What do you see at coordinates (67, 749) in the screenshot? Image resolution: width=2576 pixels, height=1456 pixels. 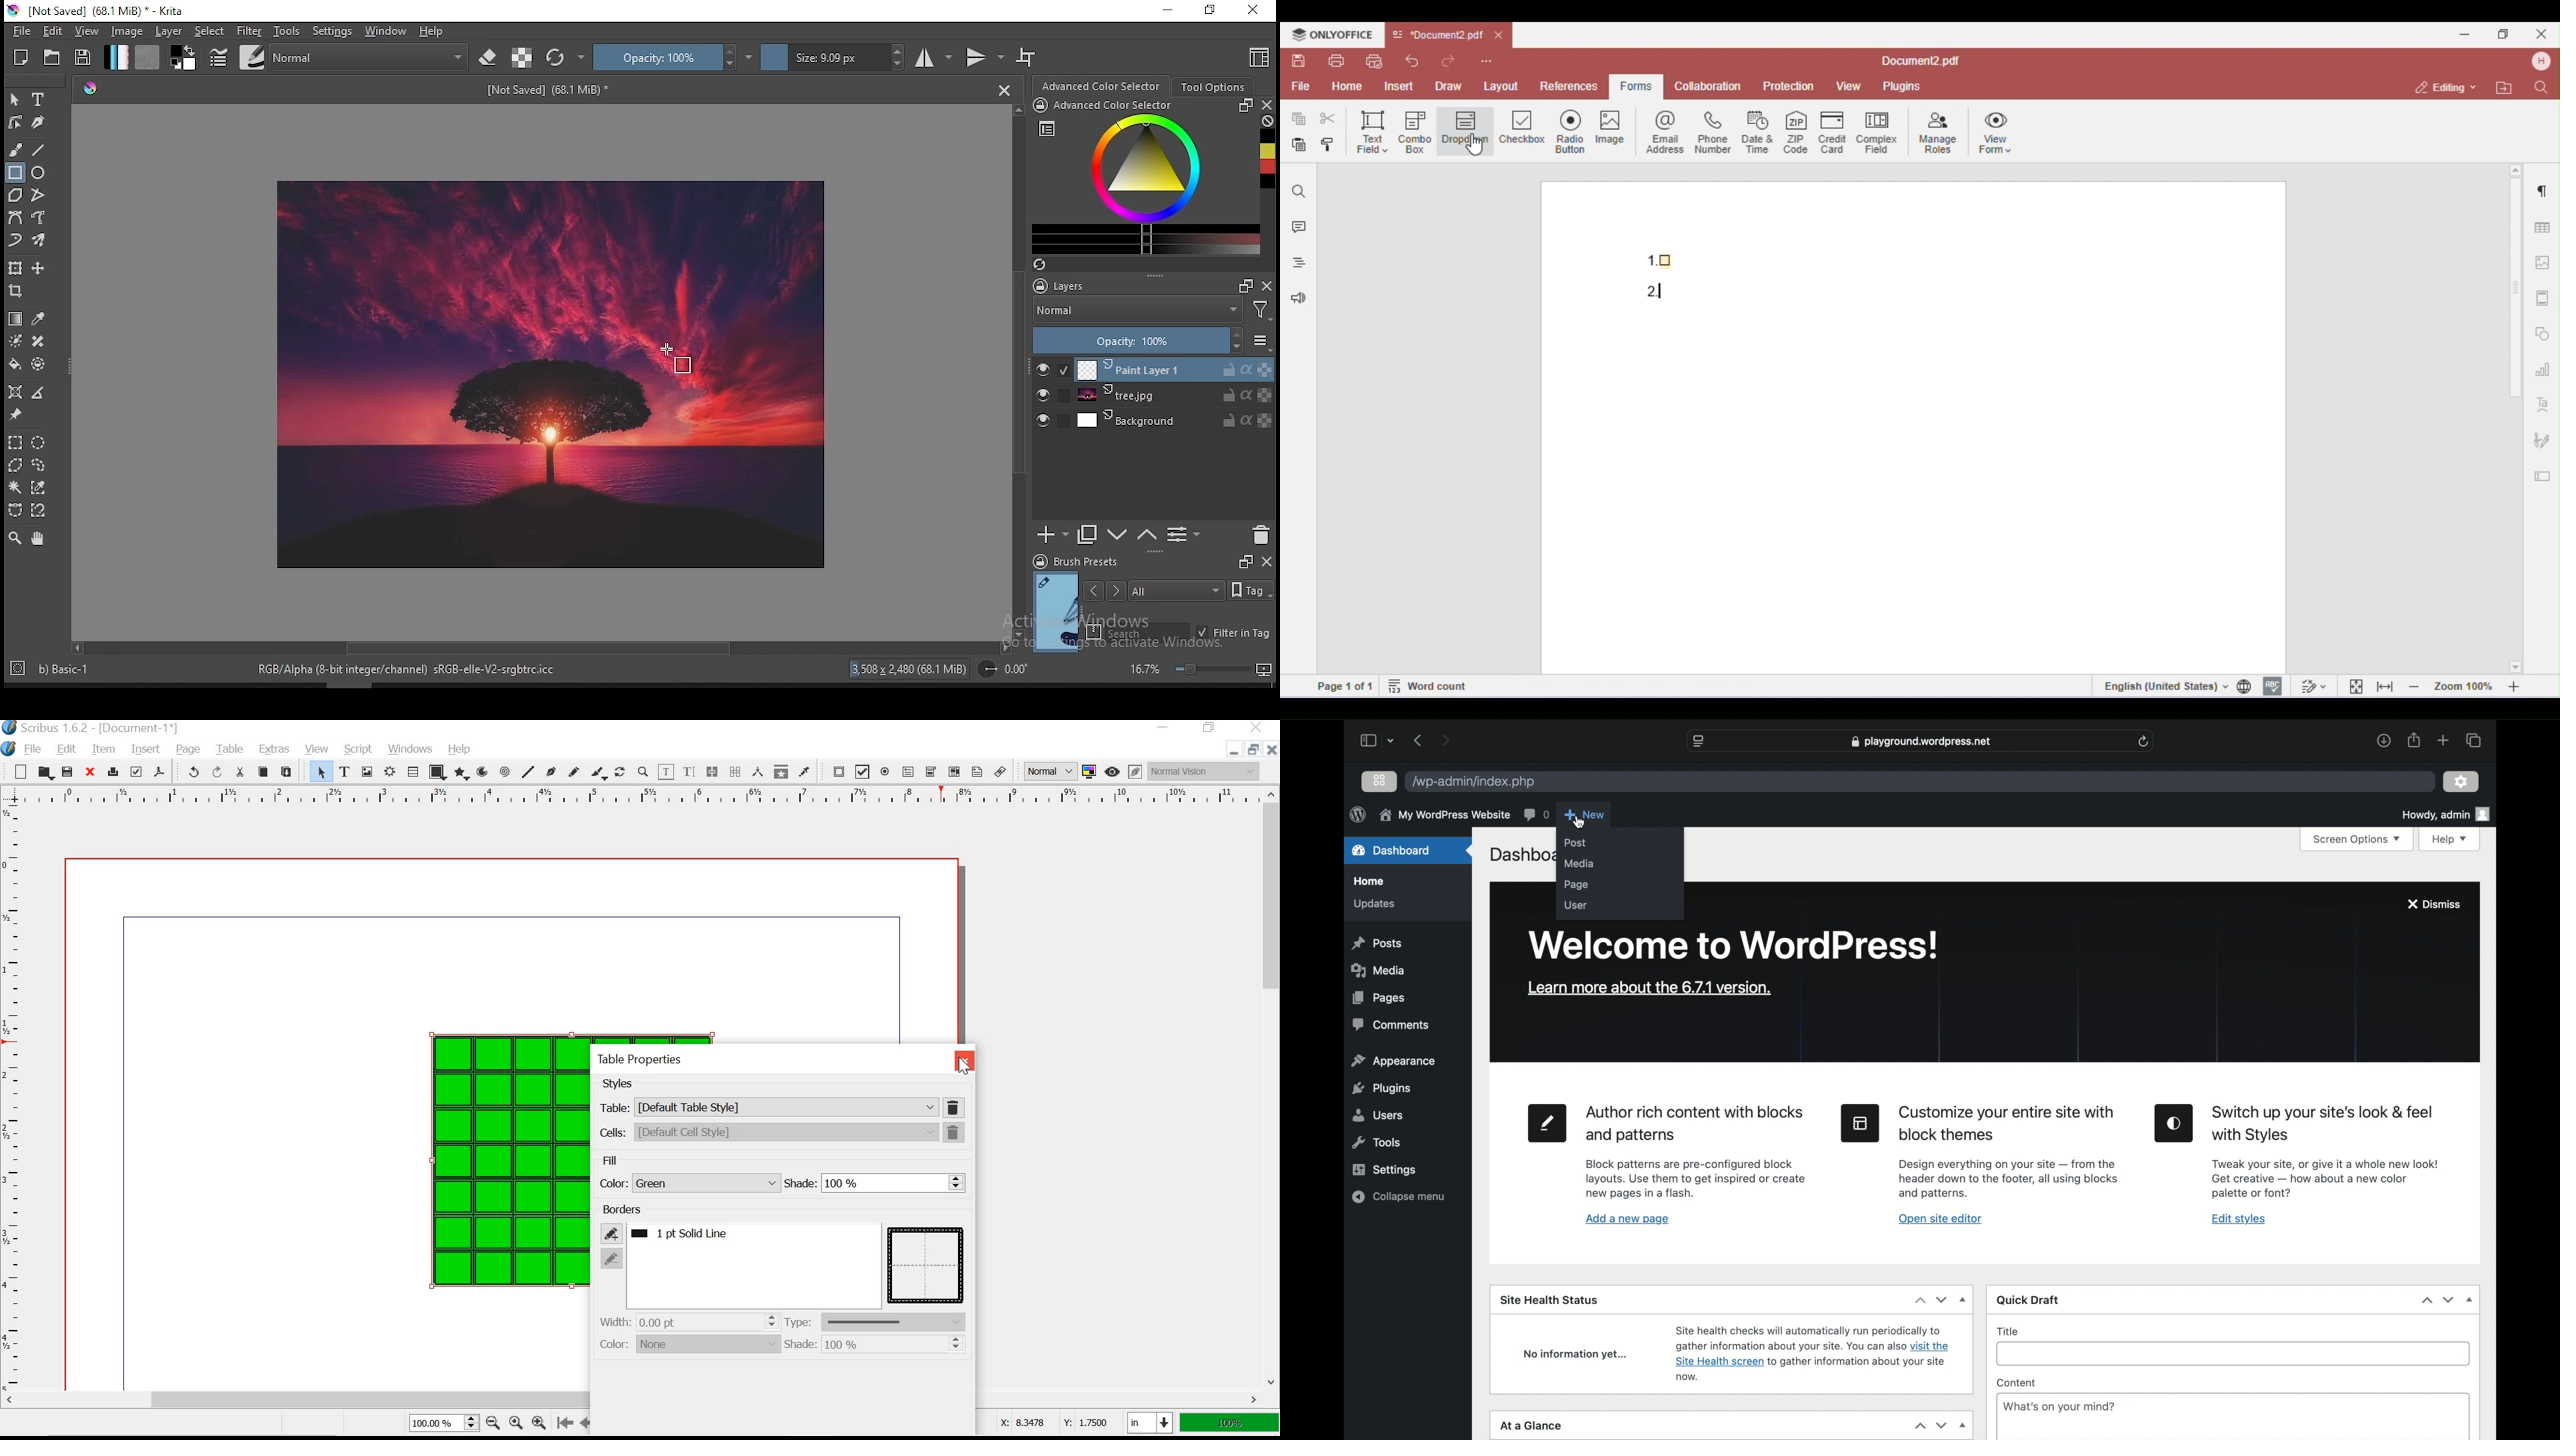 I see `edit` at bounding box center [67, 749].